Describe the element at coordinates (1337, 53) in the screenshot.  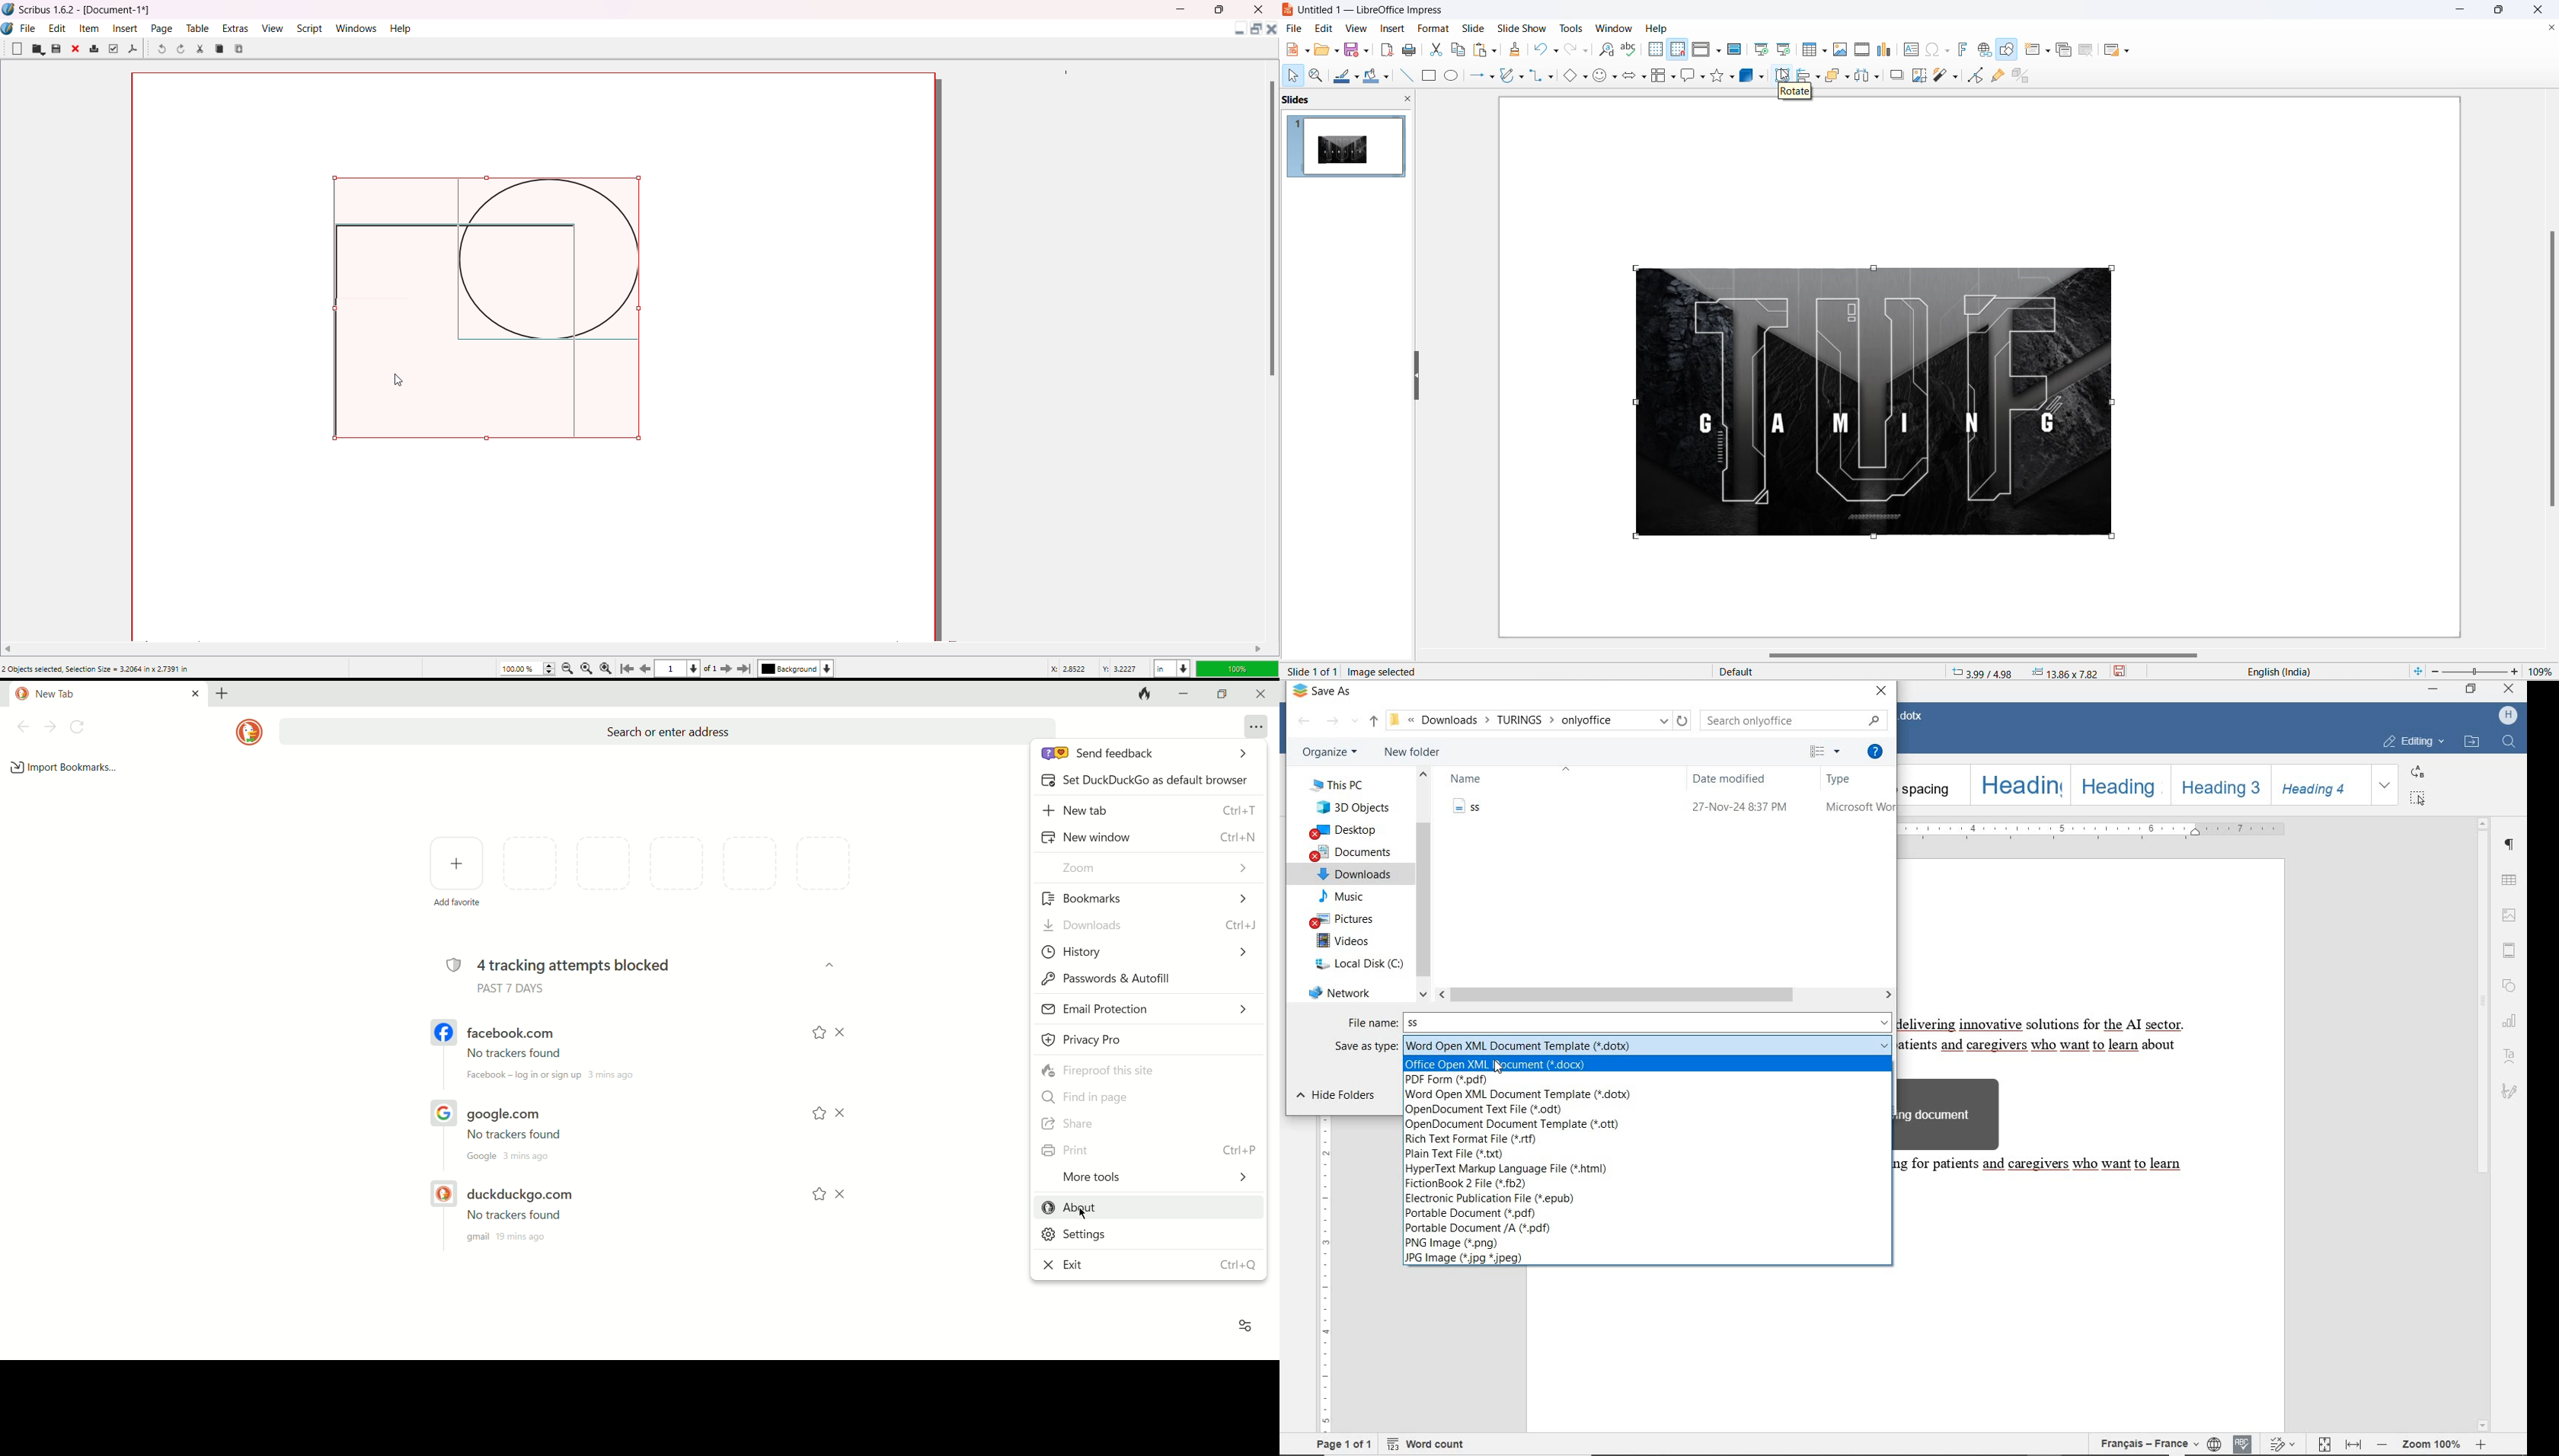
I see `open file options` at that location.